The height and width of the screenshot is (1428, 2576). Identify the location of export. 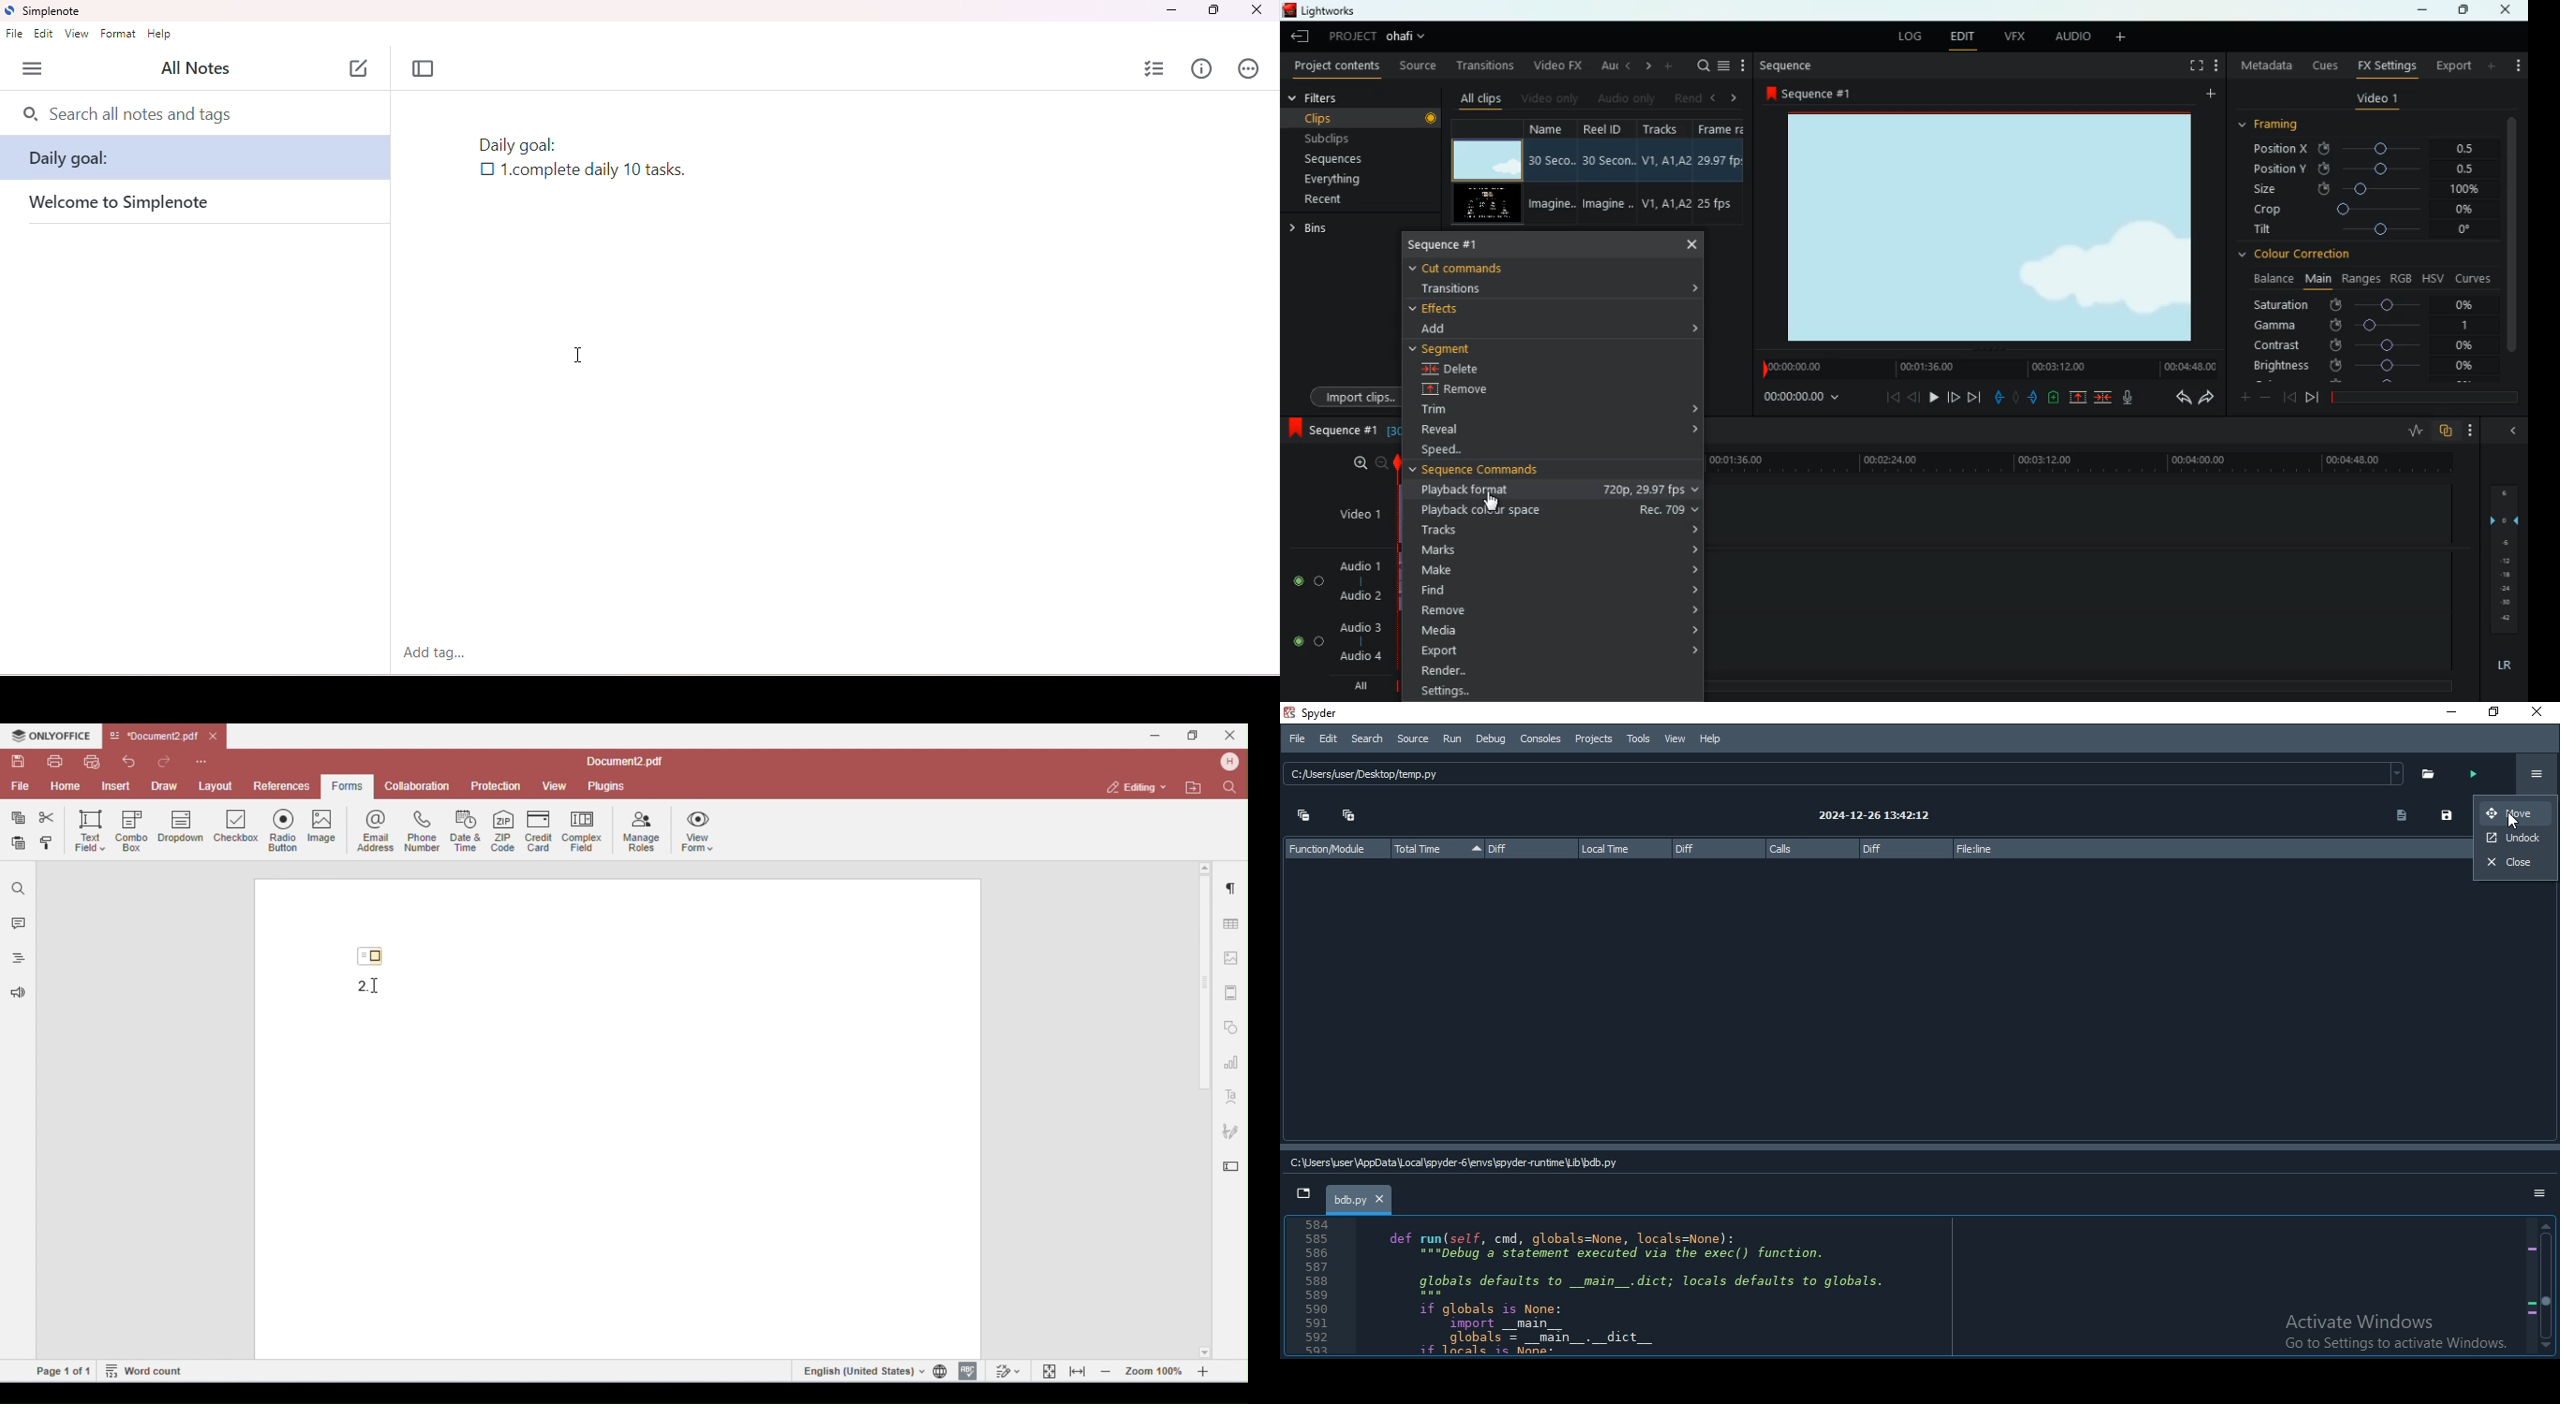
(2453, 64).